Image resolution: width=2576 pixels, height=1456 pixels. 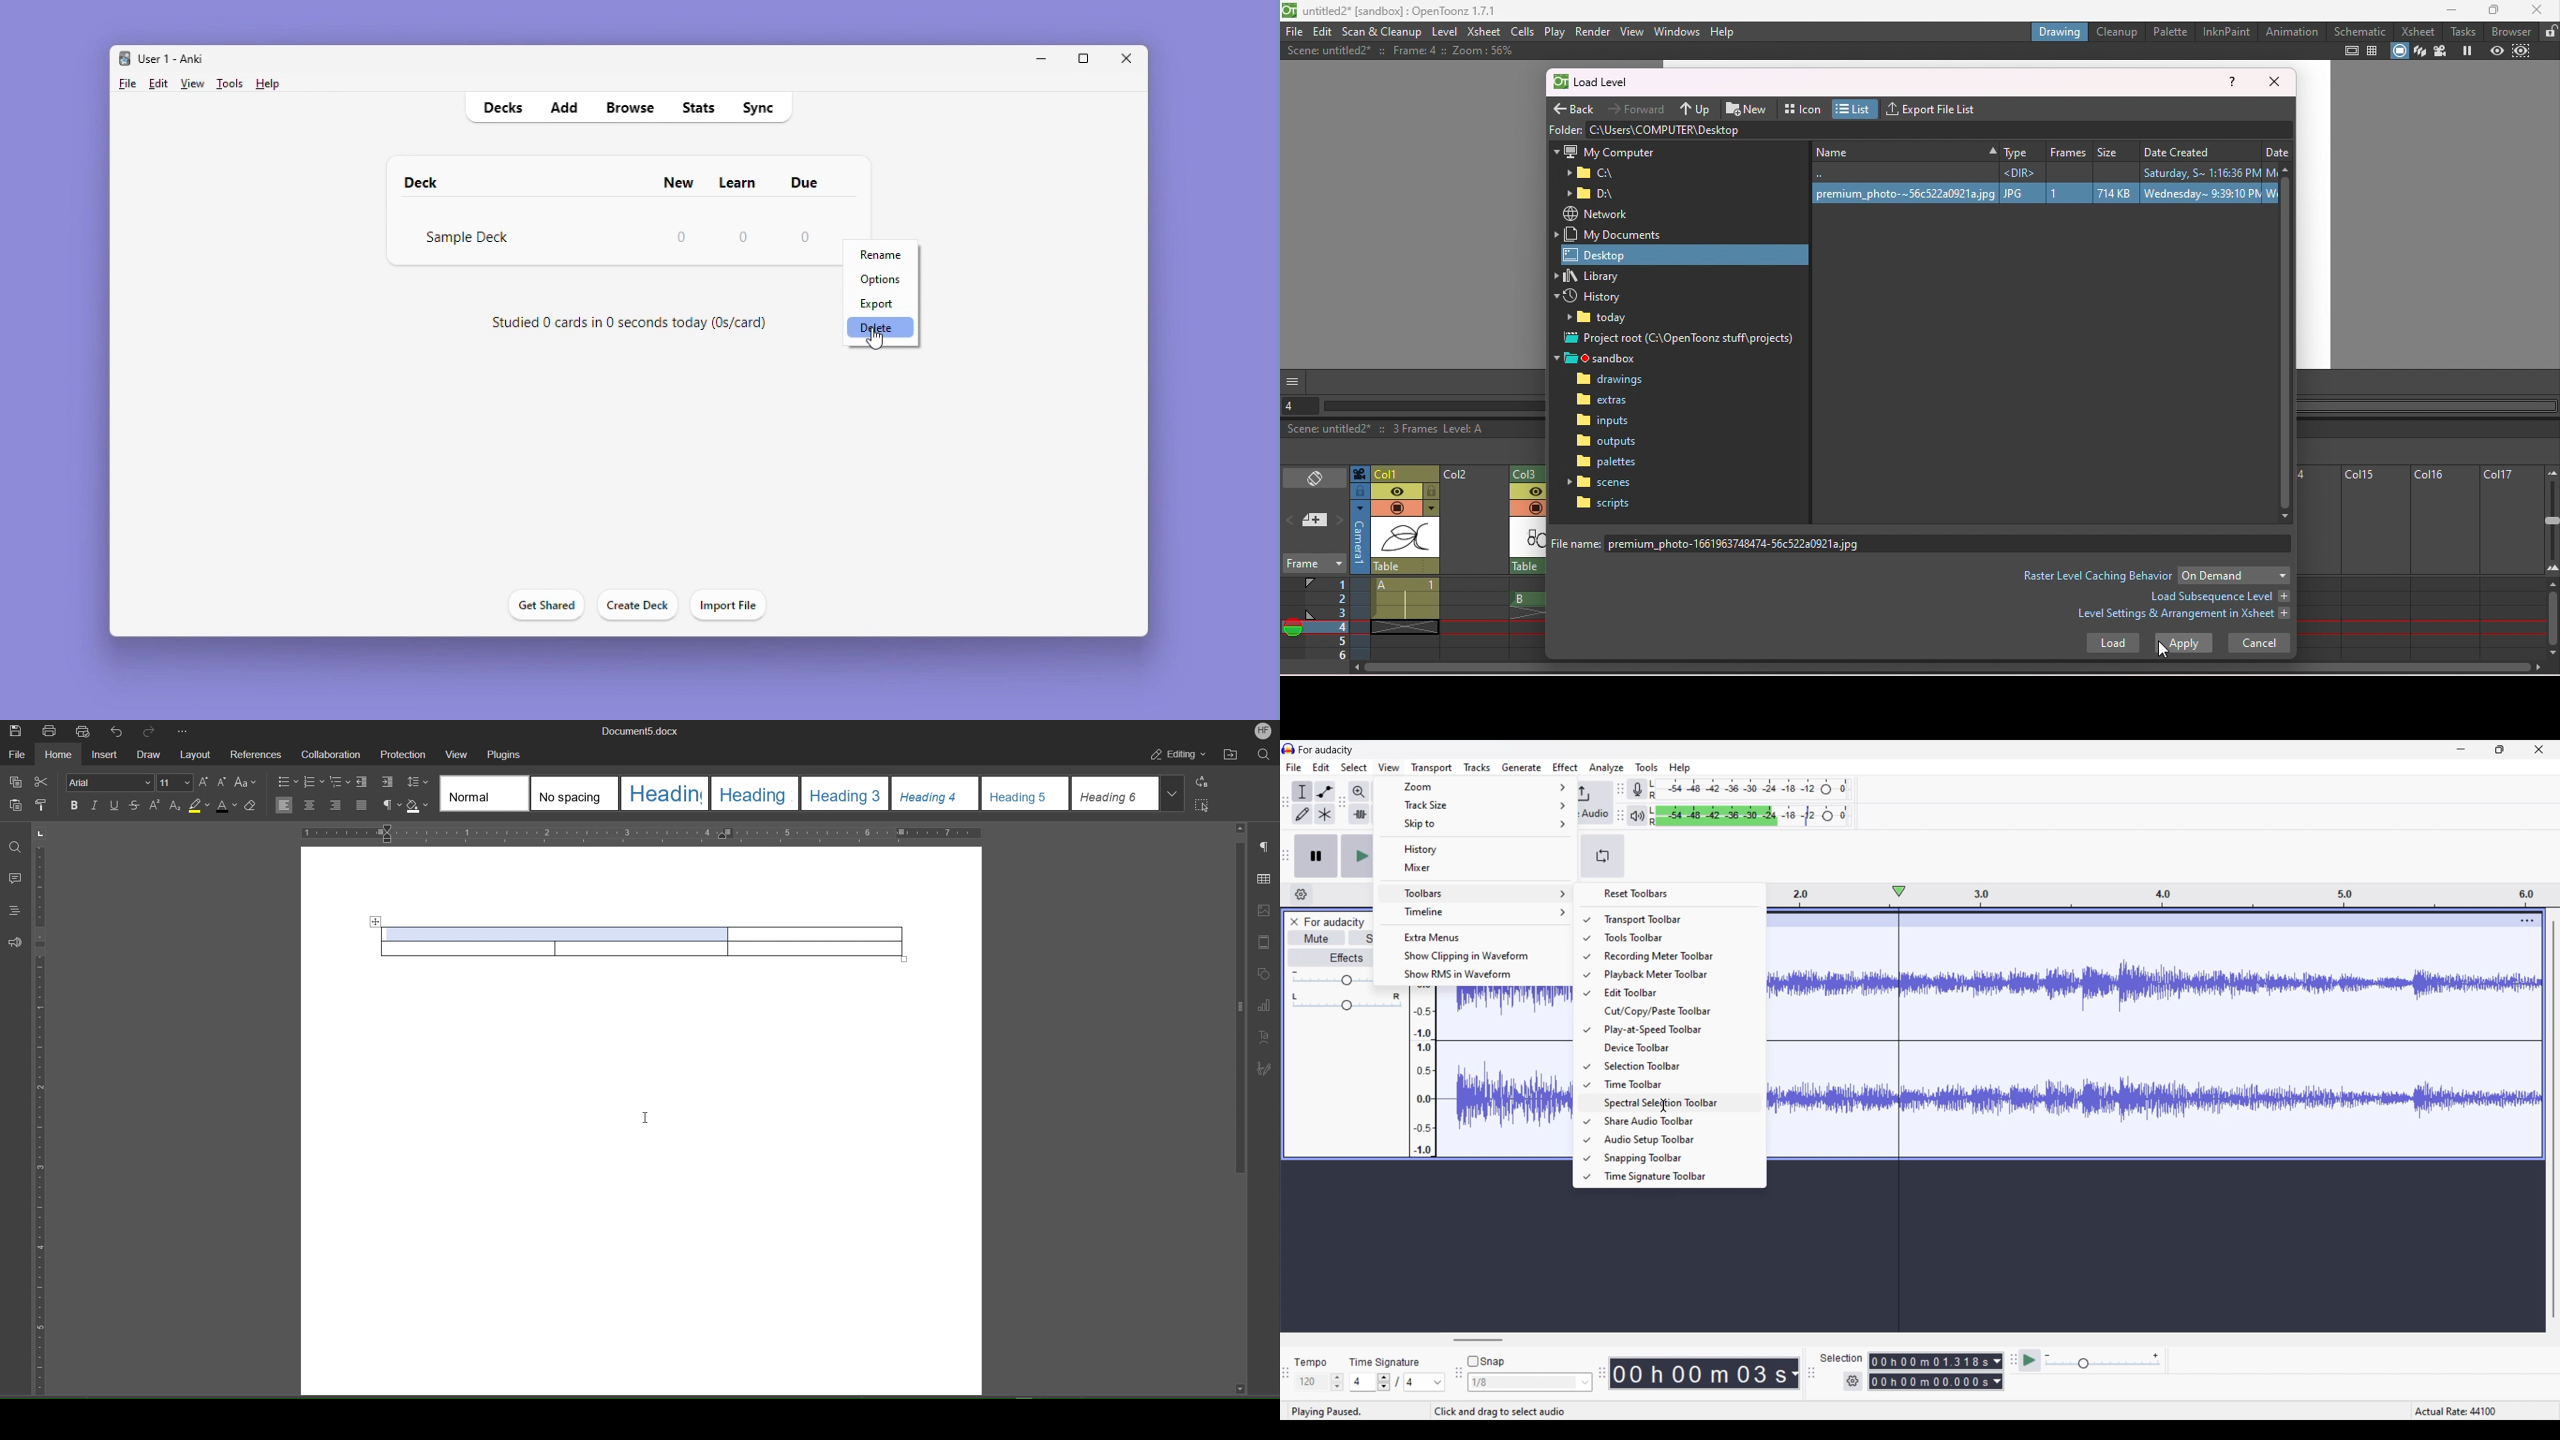 I want to click on Text Color, so click(x=227, y=805).